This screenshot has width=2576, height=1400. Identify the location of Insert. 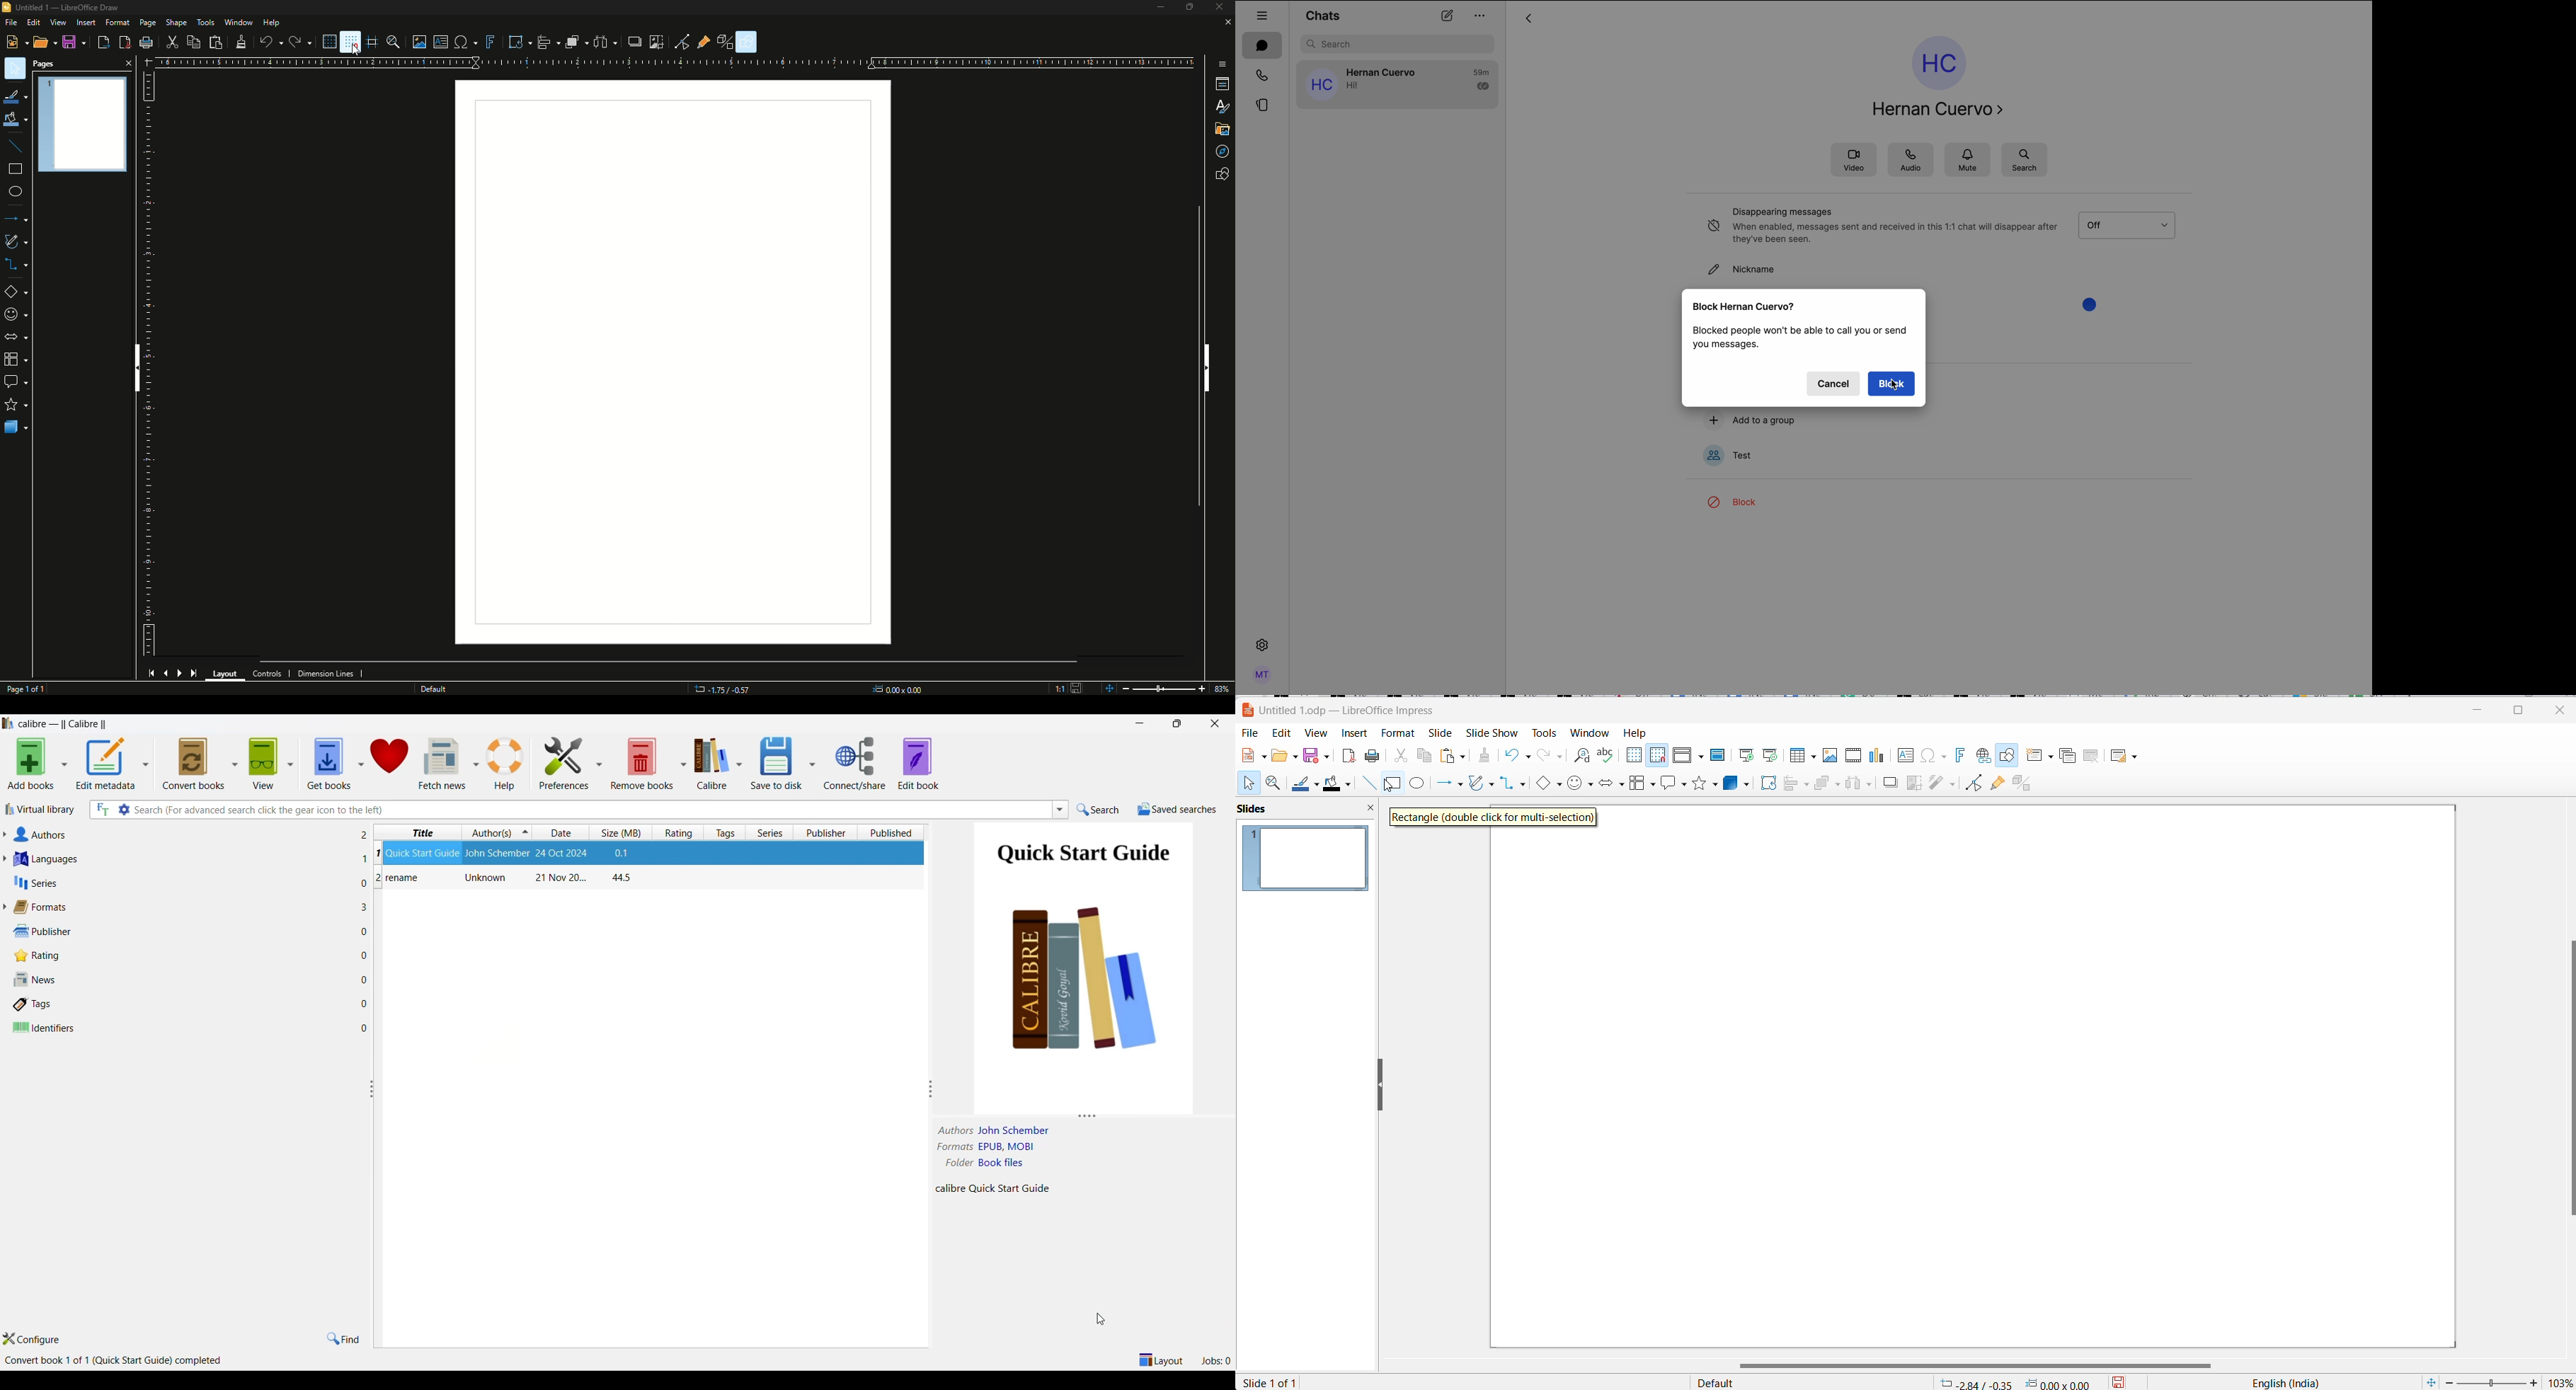
(89, 23).